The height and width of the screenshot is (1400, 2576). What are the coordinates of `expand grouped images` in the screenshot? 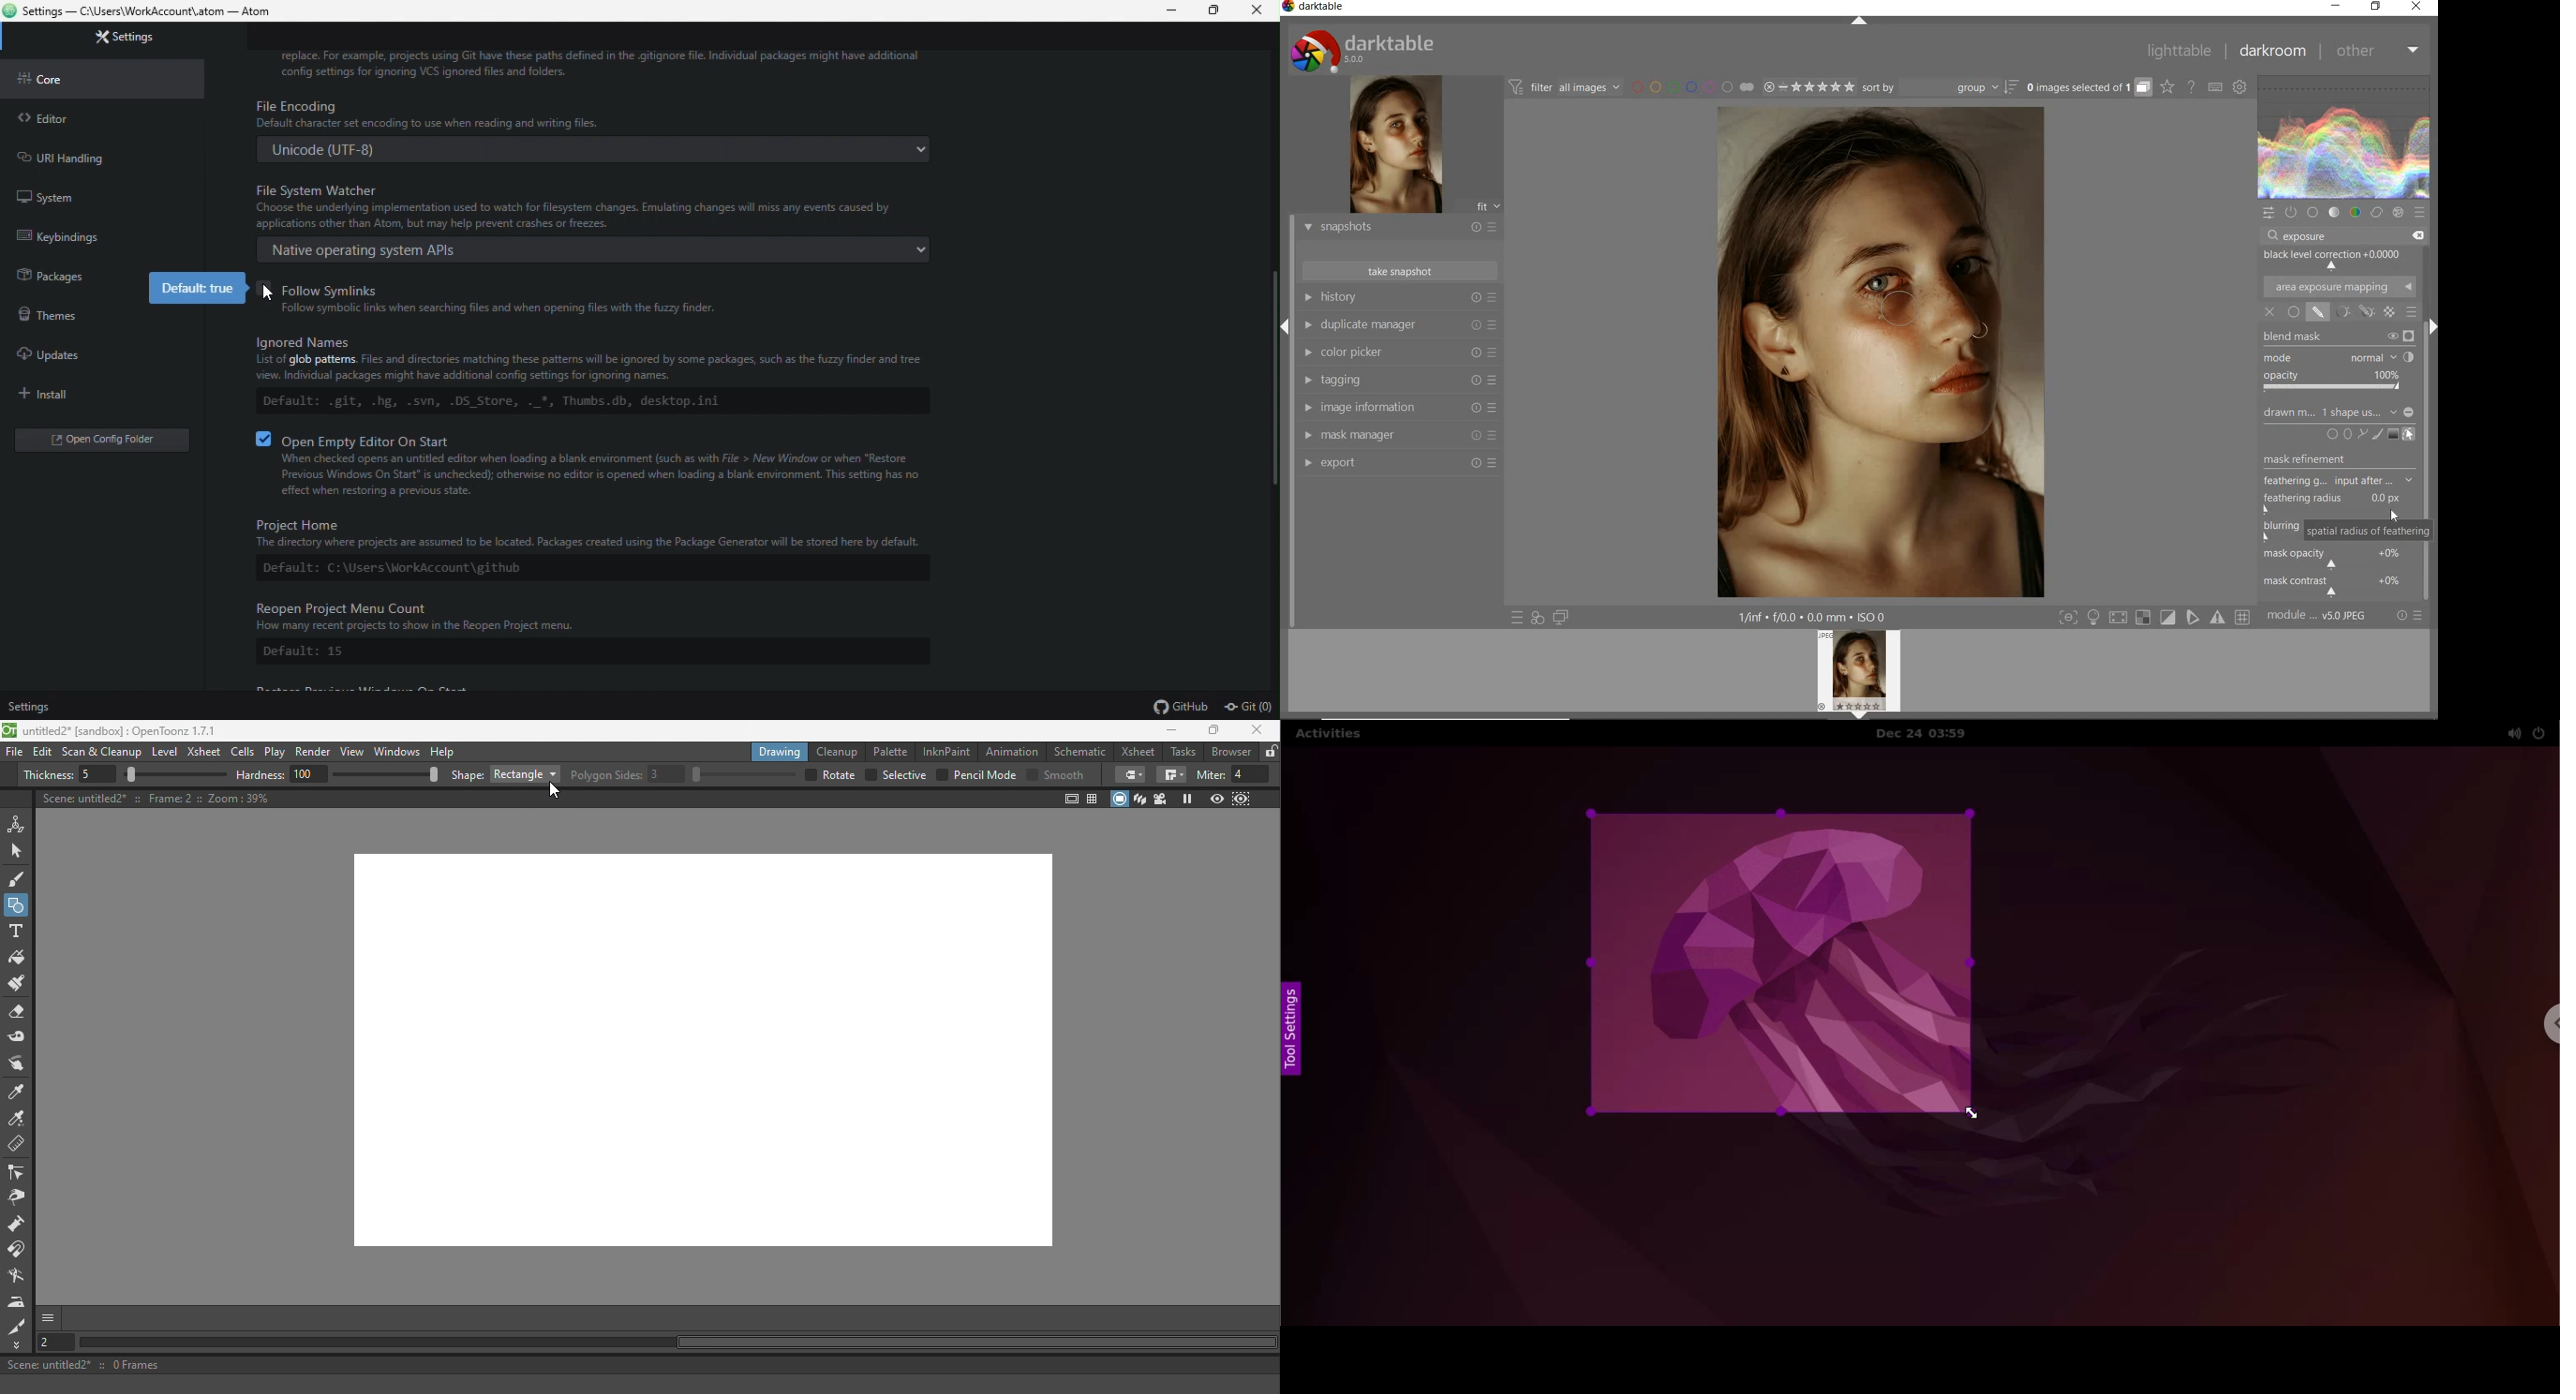 It's located at (2088, 88).